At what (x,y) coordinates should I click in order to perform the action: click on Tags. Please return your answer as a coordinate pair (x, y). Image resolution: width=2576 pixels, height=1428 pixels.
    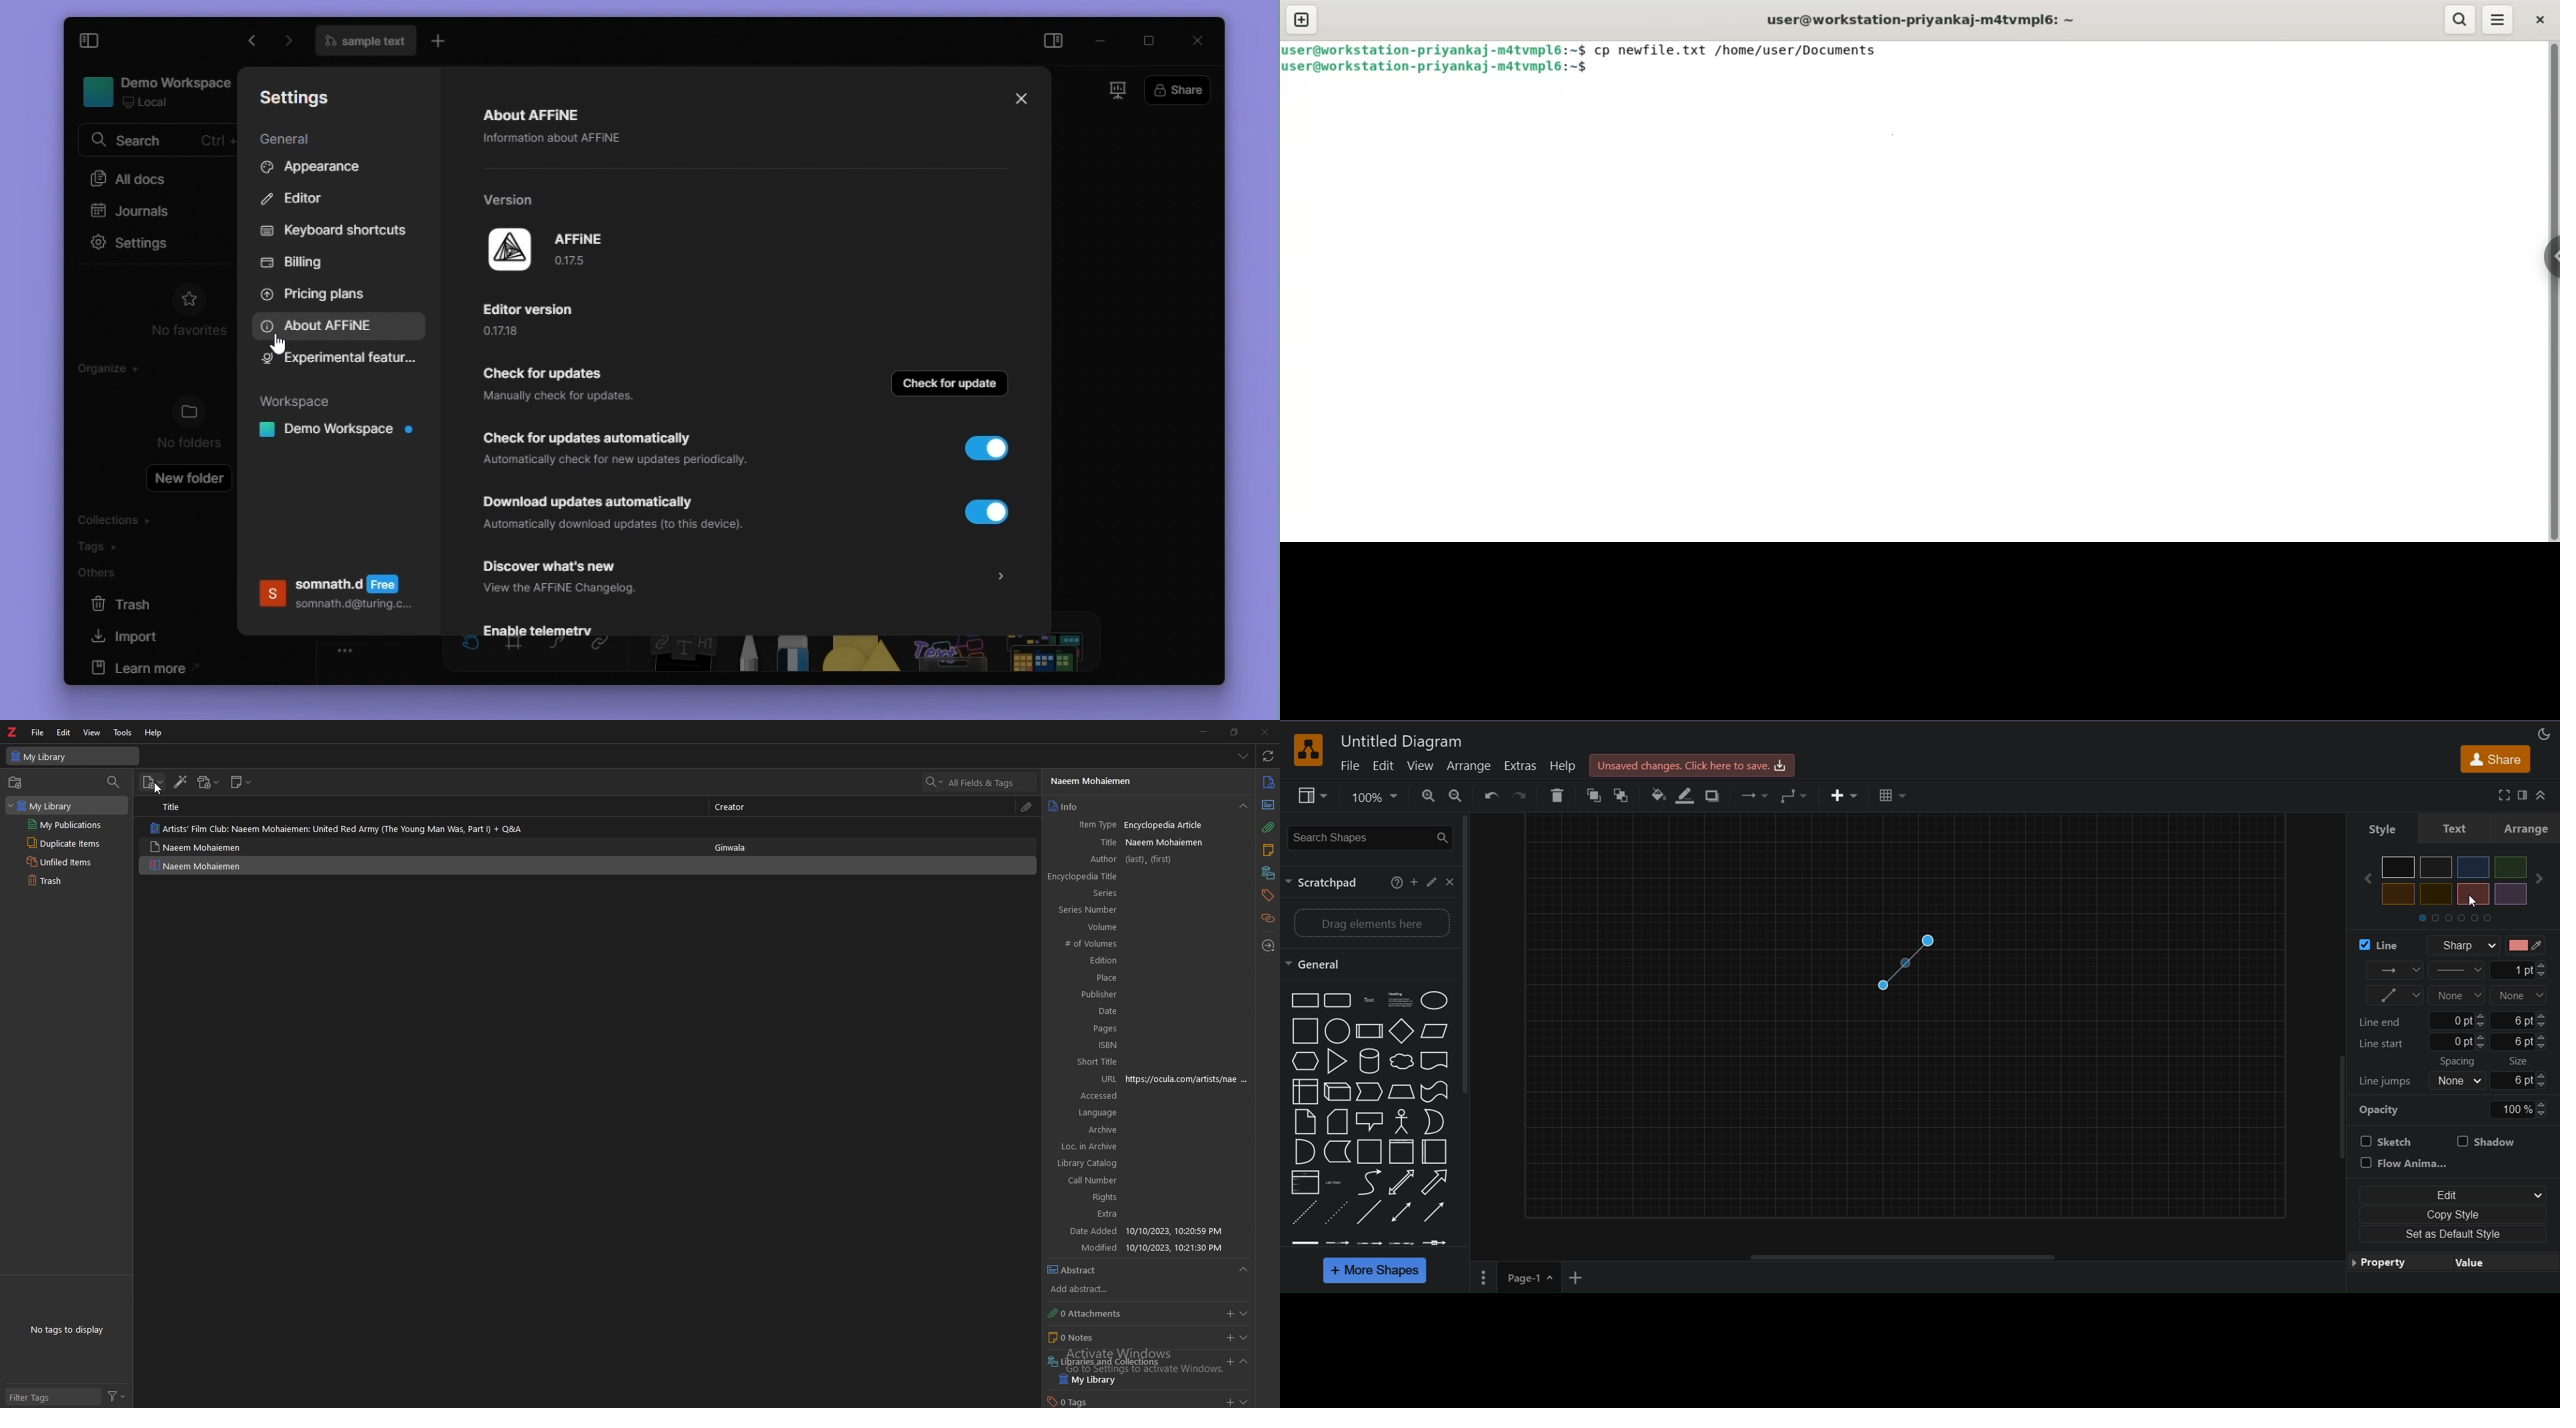
    Looking at the image, I should click on (150, 547).